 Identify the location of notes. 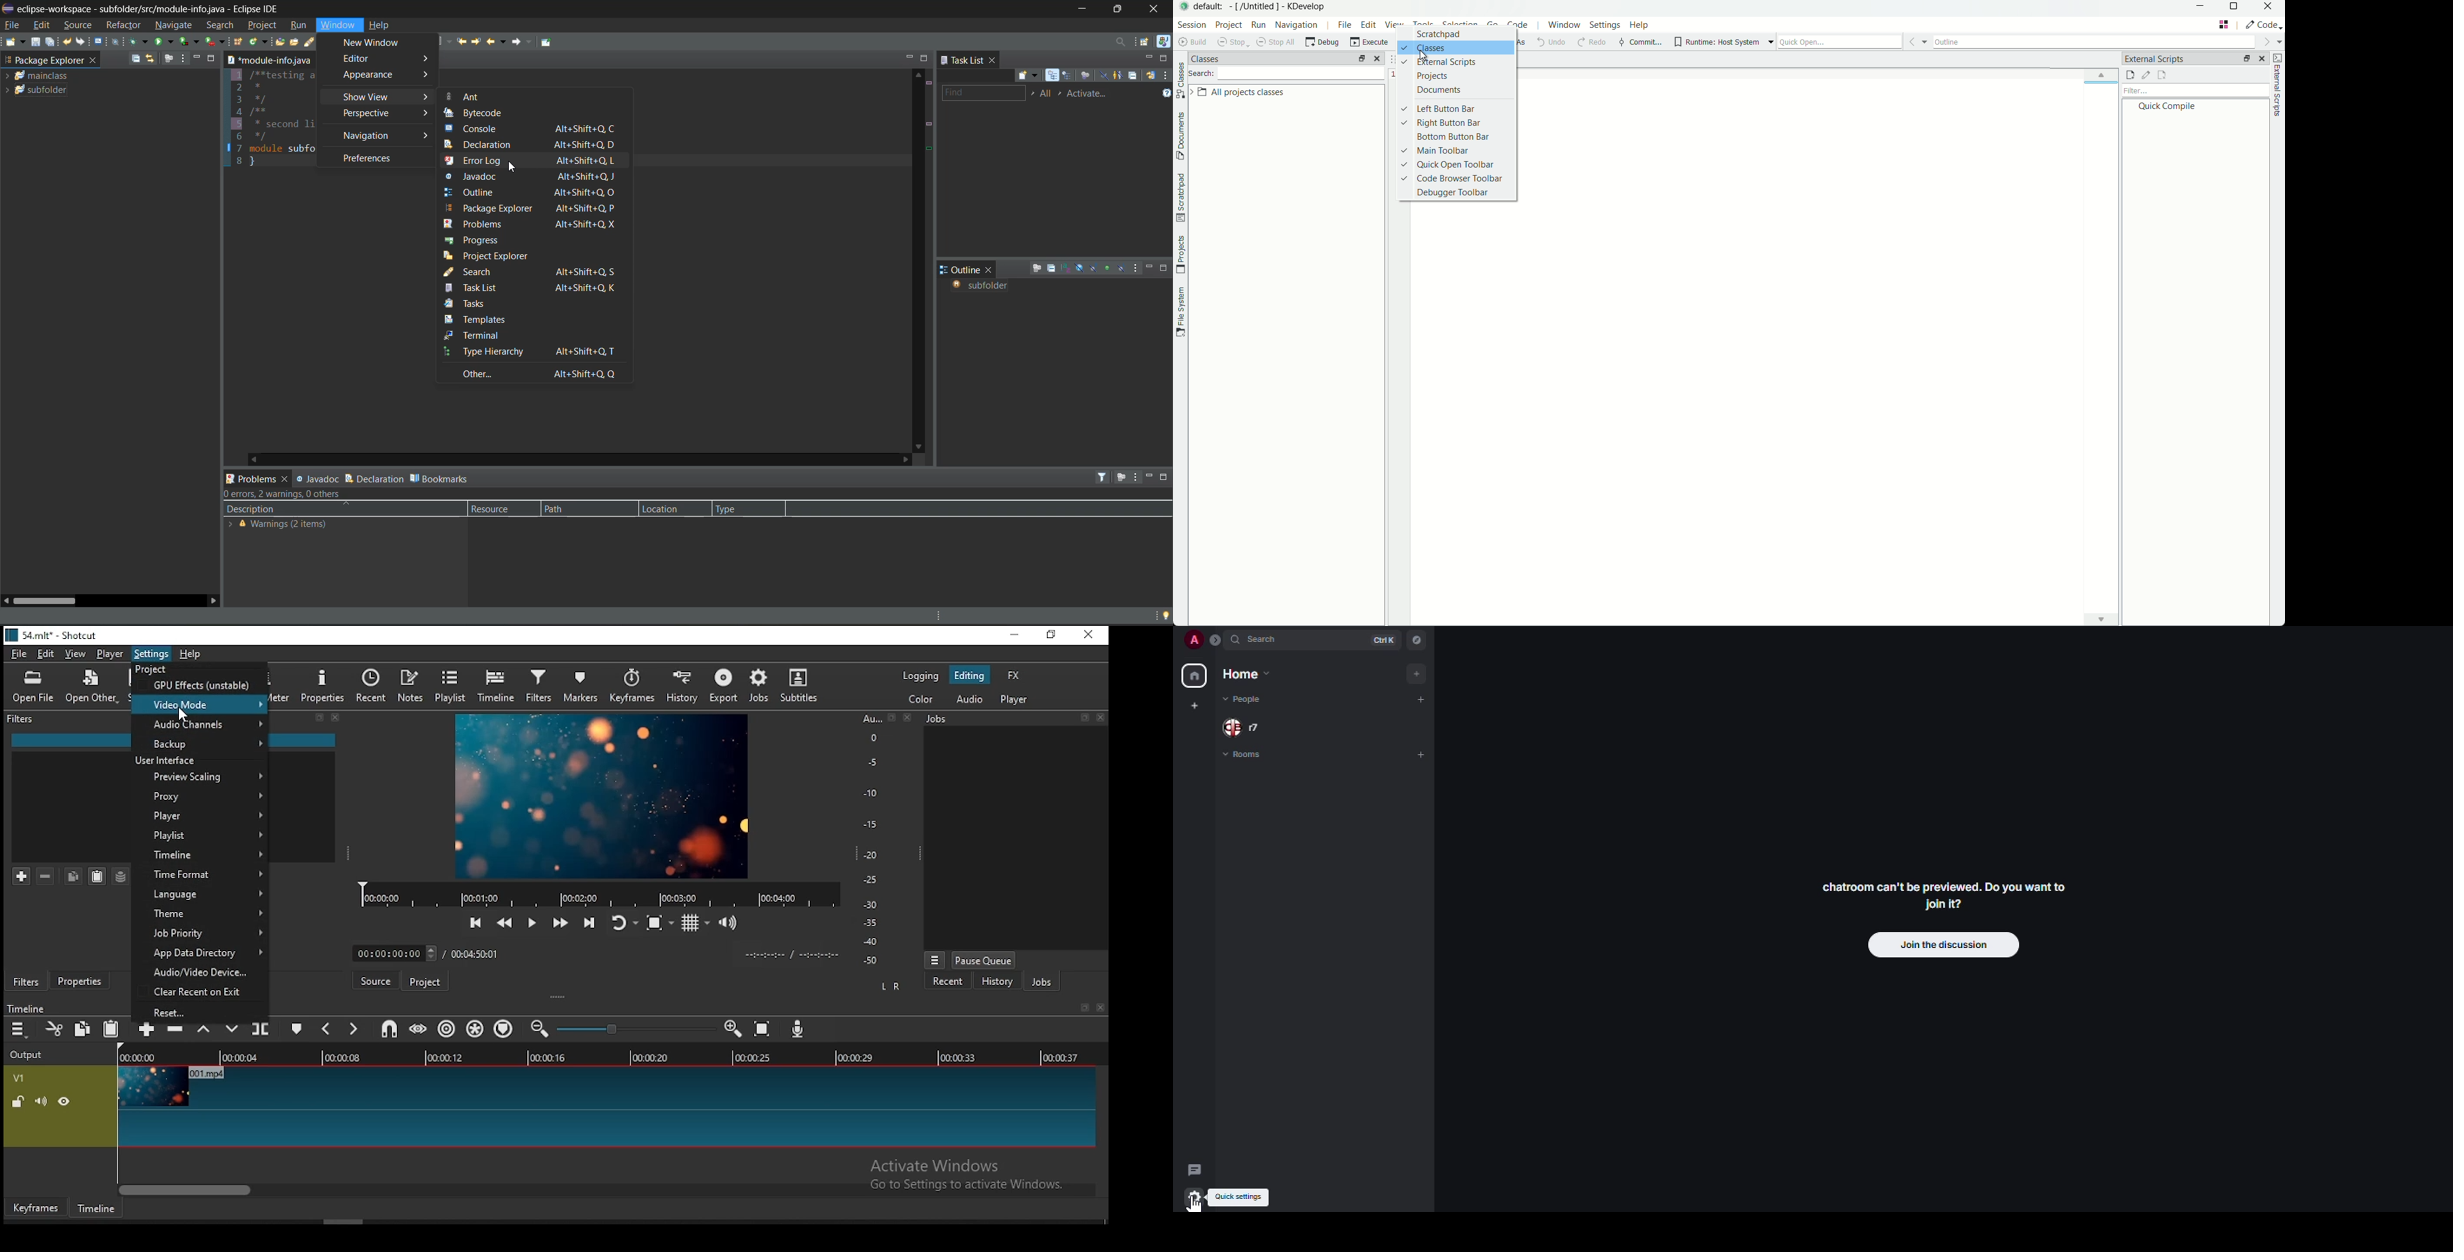
(410, 686).